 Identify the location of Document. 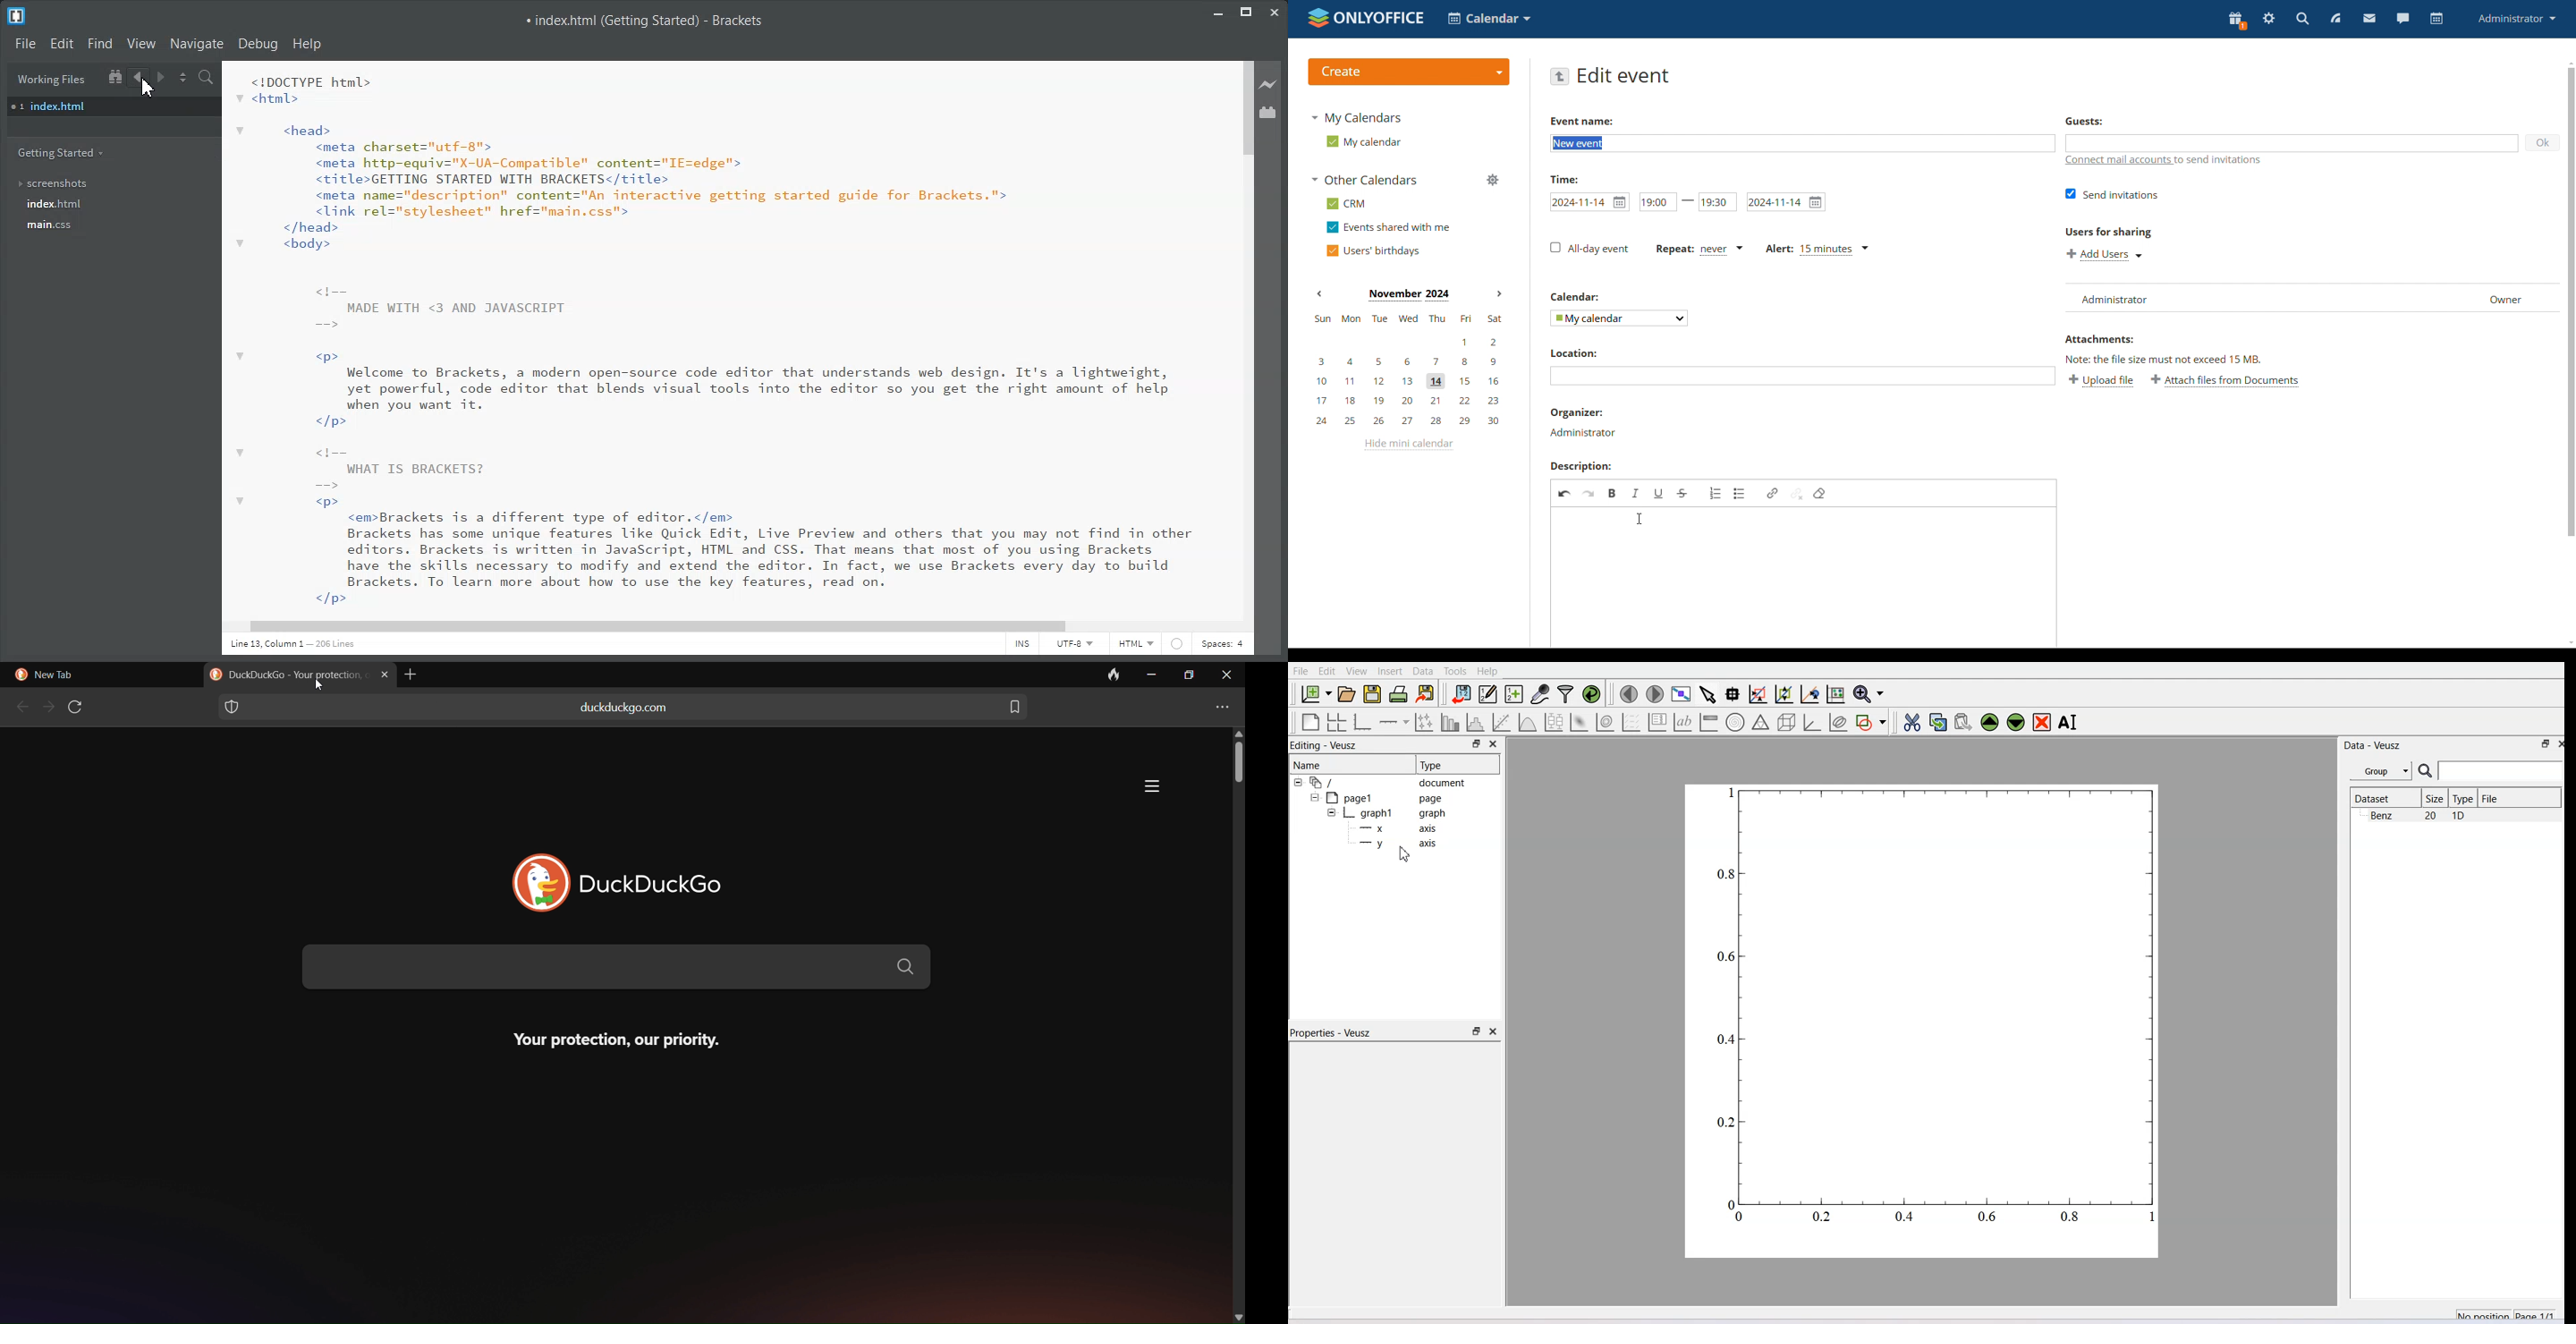
(1388, 782).